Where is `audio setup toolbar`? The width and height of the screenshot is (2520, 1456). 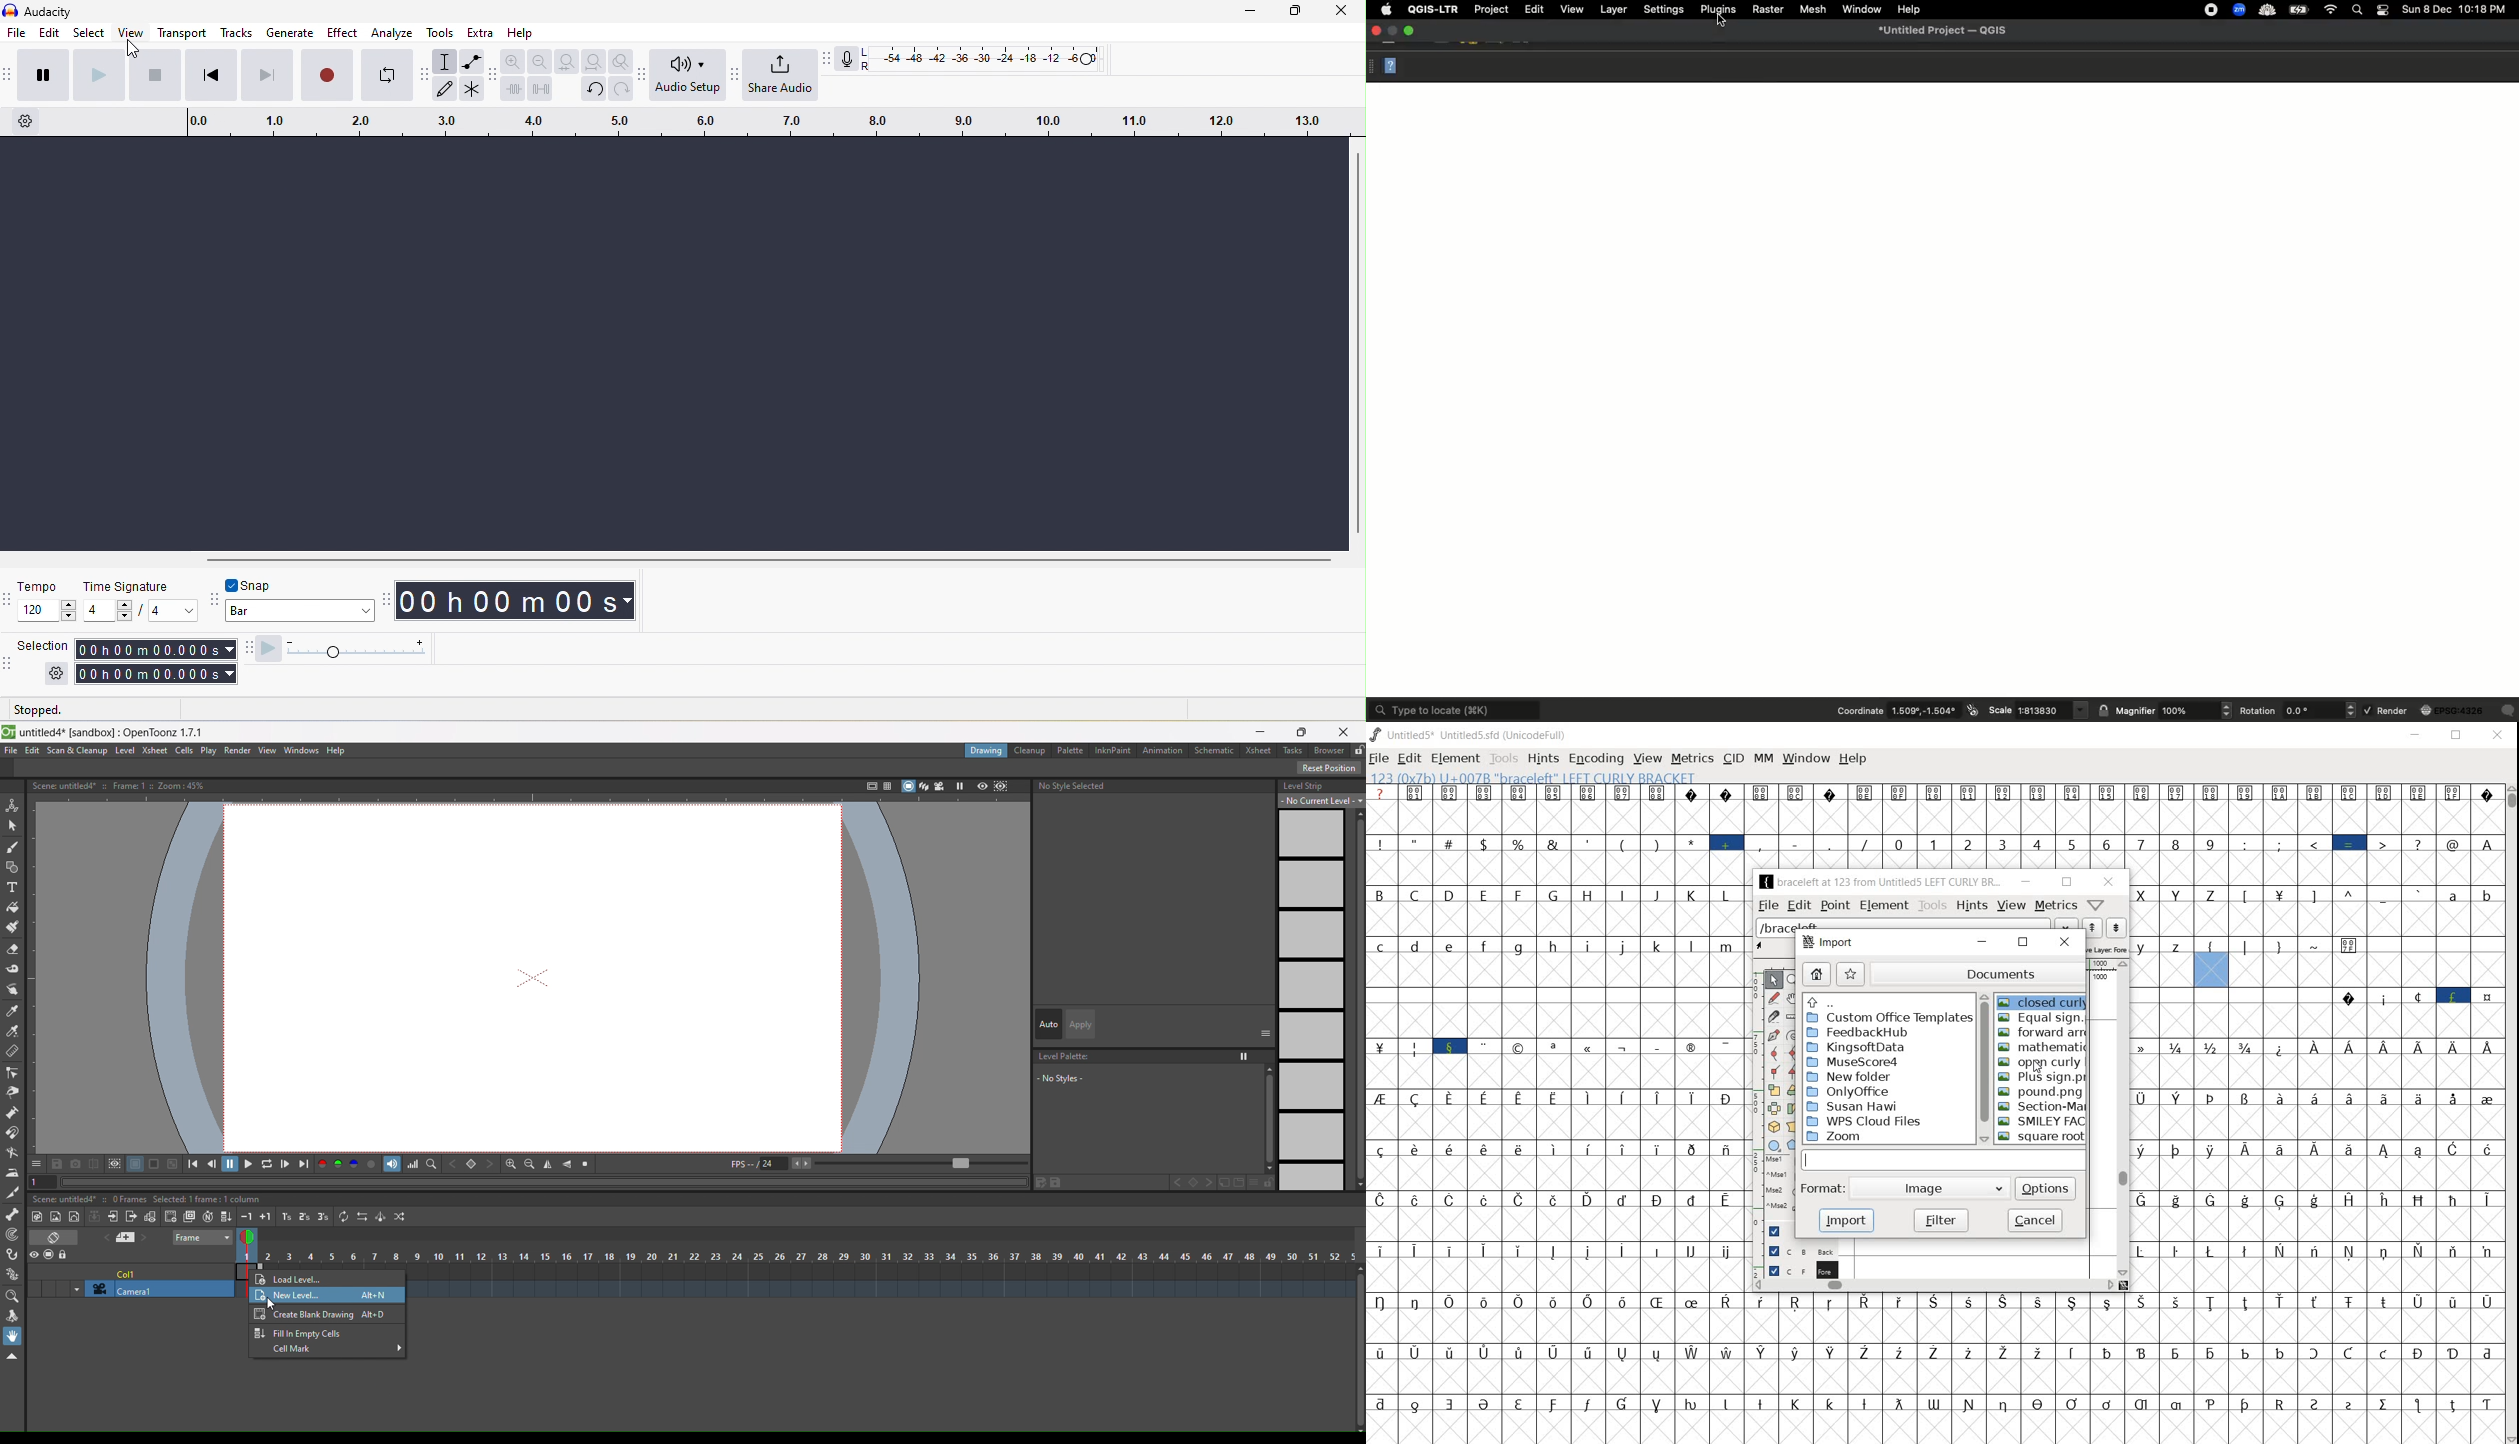
audio setup toolbar is located at coordinates (641, 76).